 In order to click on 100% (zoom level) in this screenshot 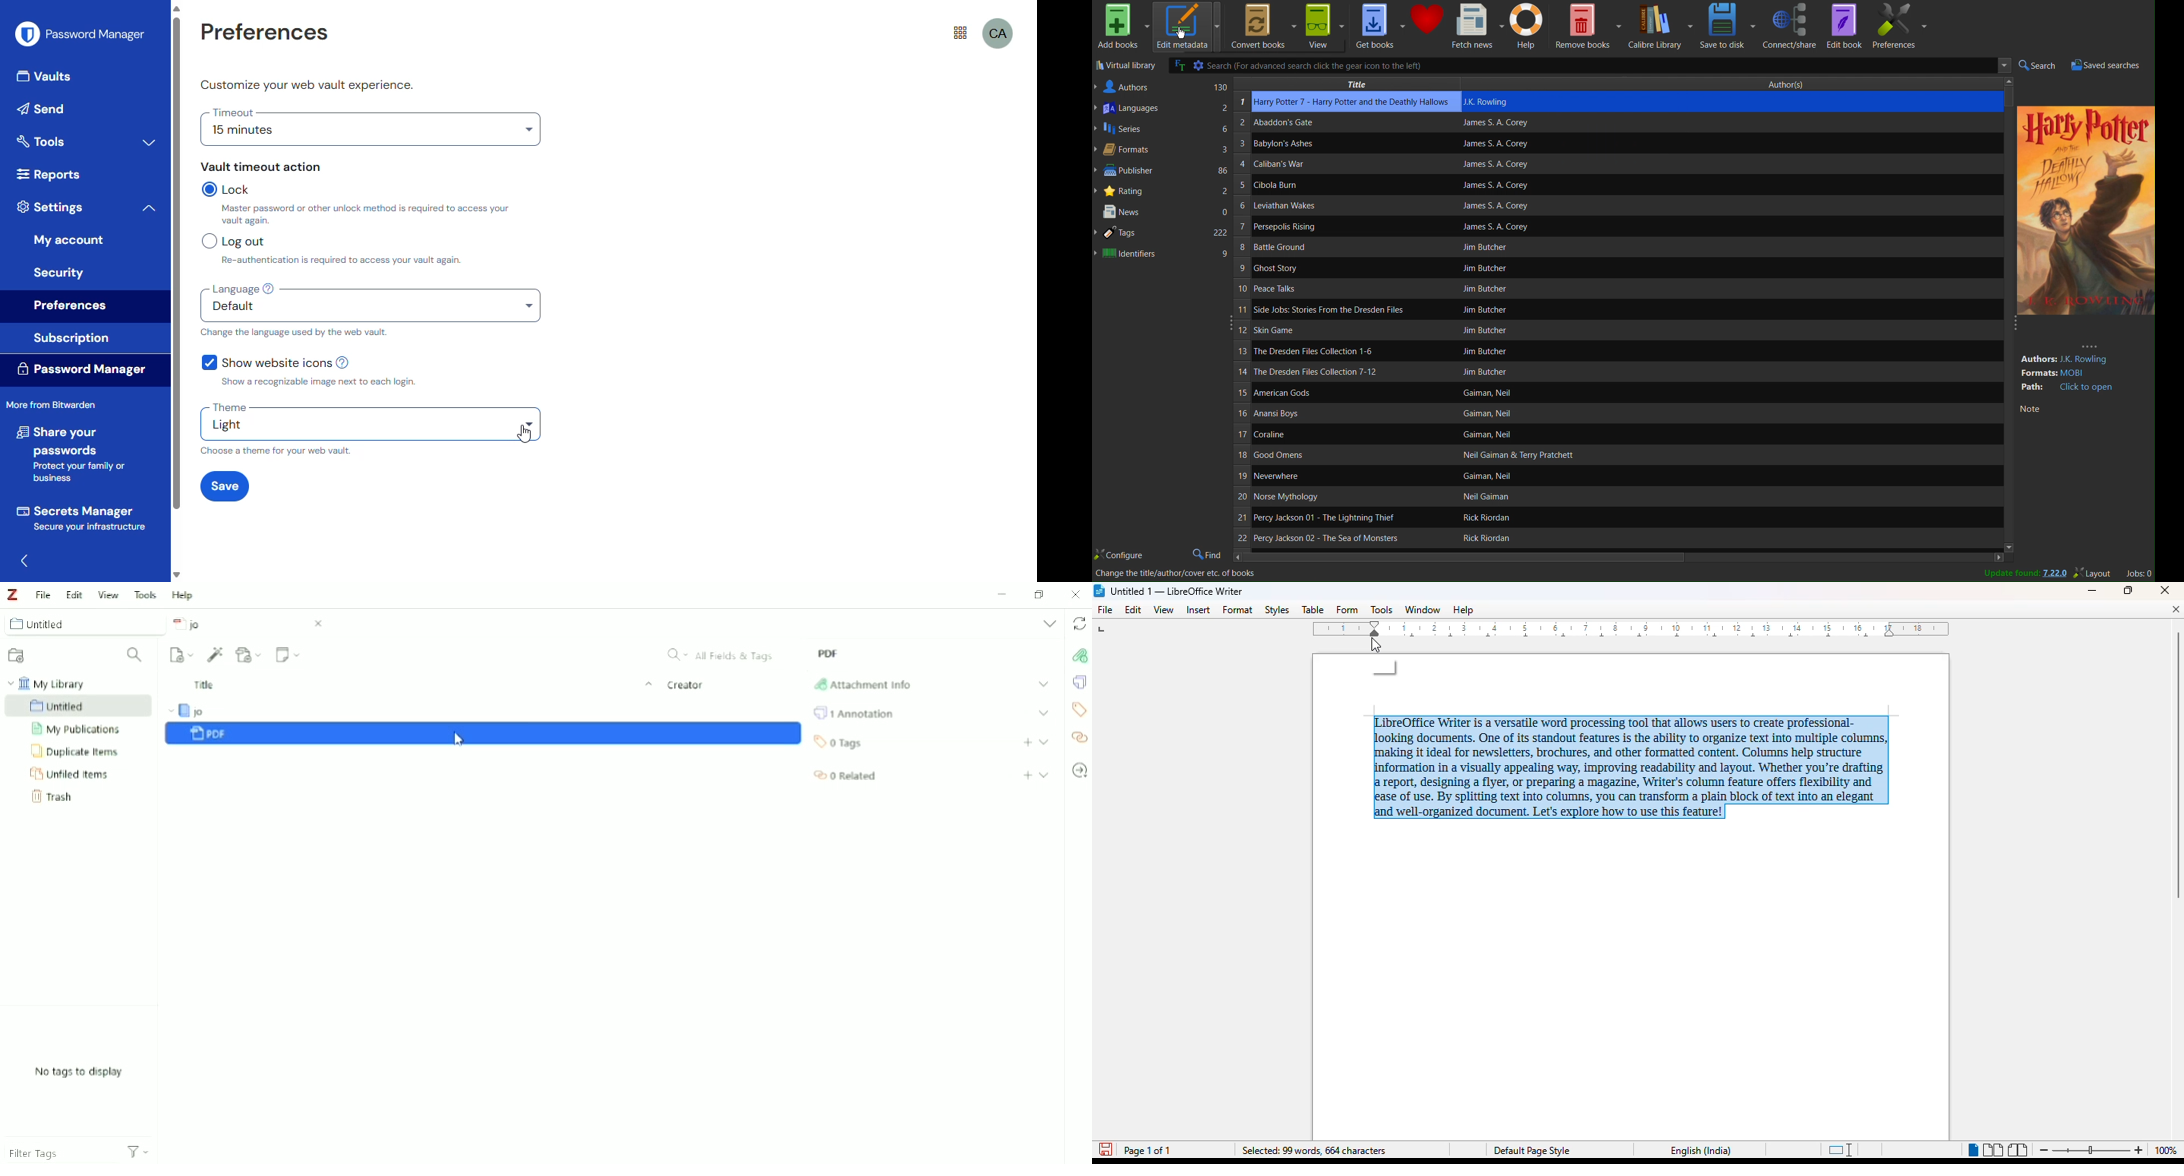, I will do `click(2168, 1150)`.